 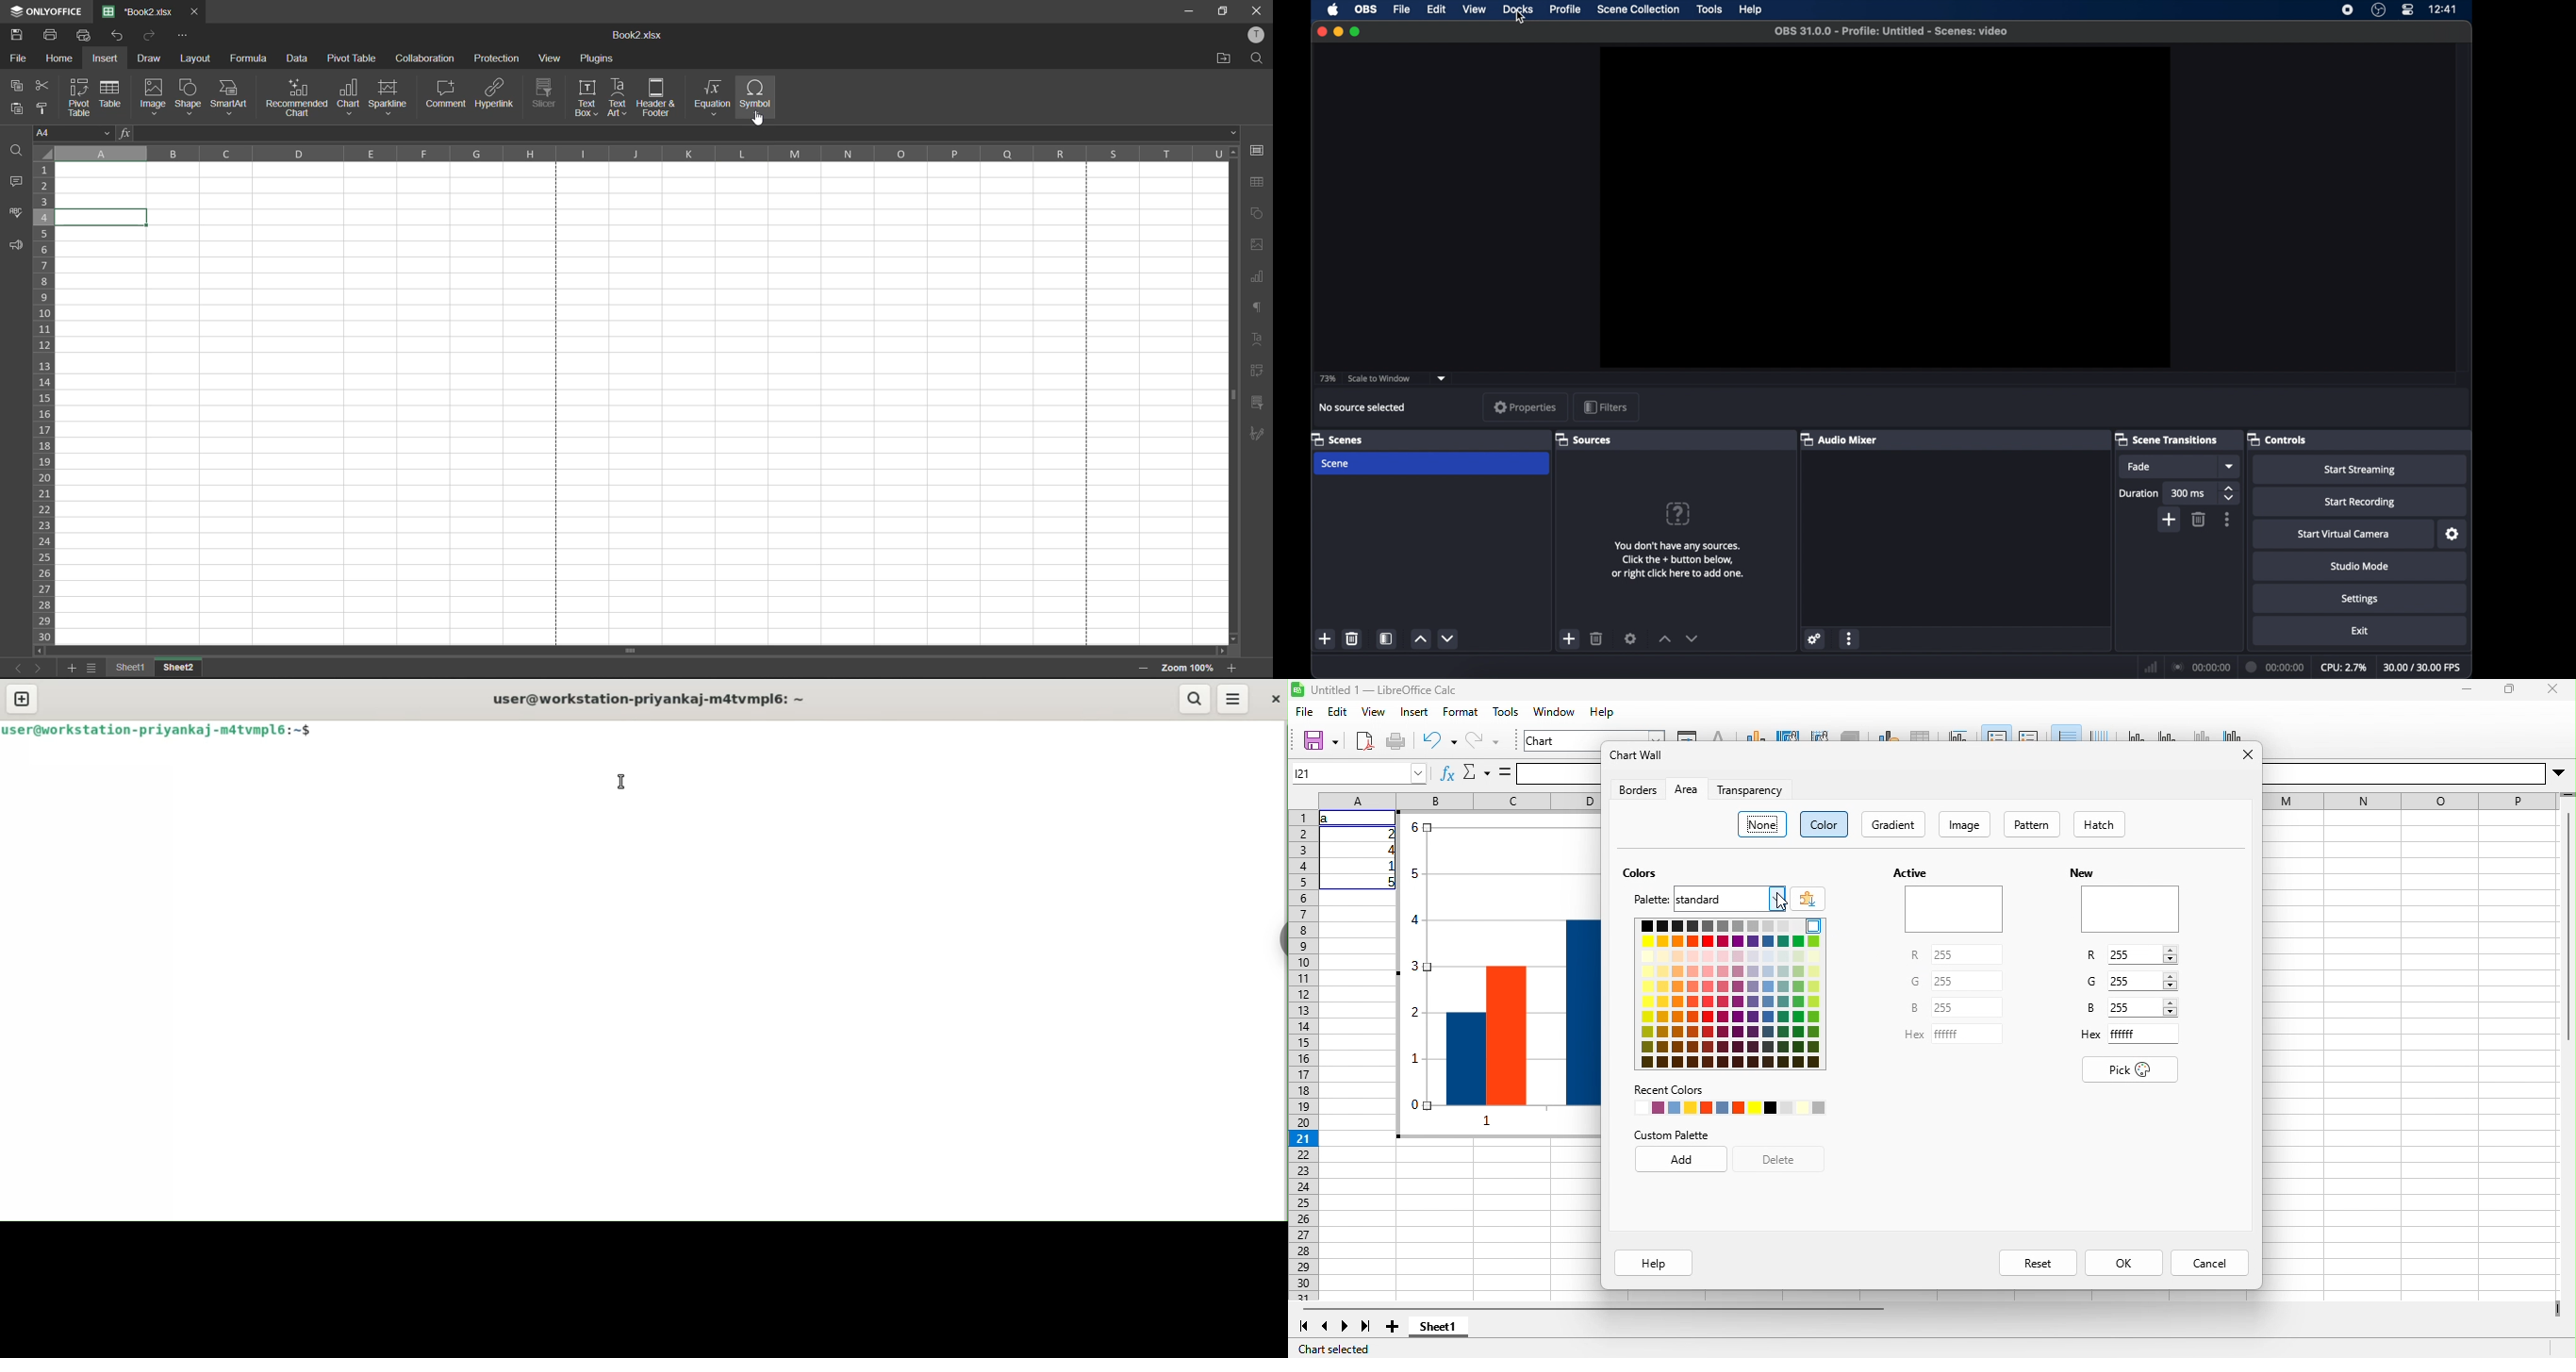 What do you see at coordinates (2360, 632) in the screenshot?
I see `exit` at bounding box center [2360, 632].